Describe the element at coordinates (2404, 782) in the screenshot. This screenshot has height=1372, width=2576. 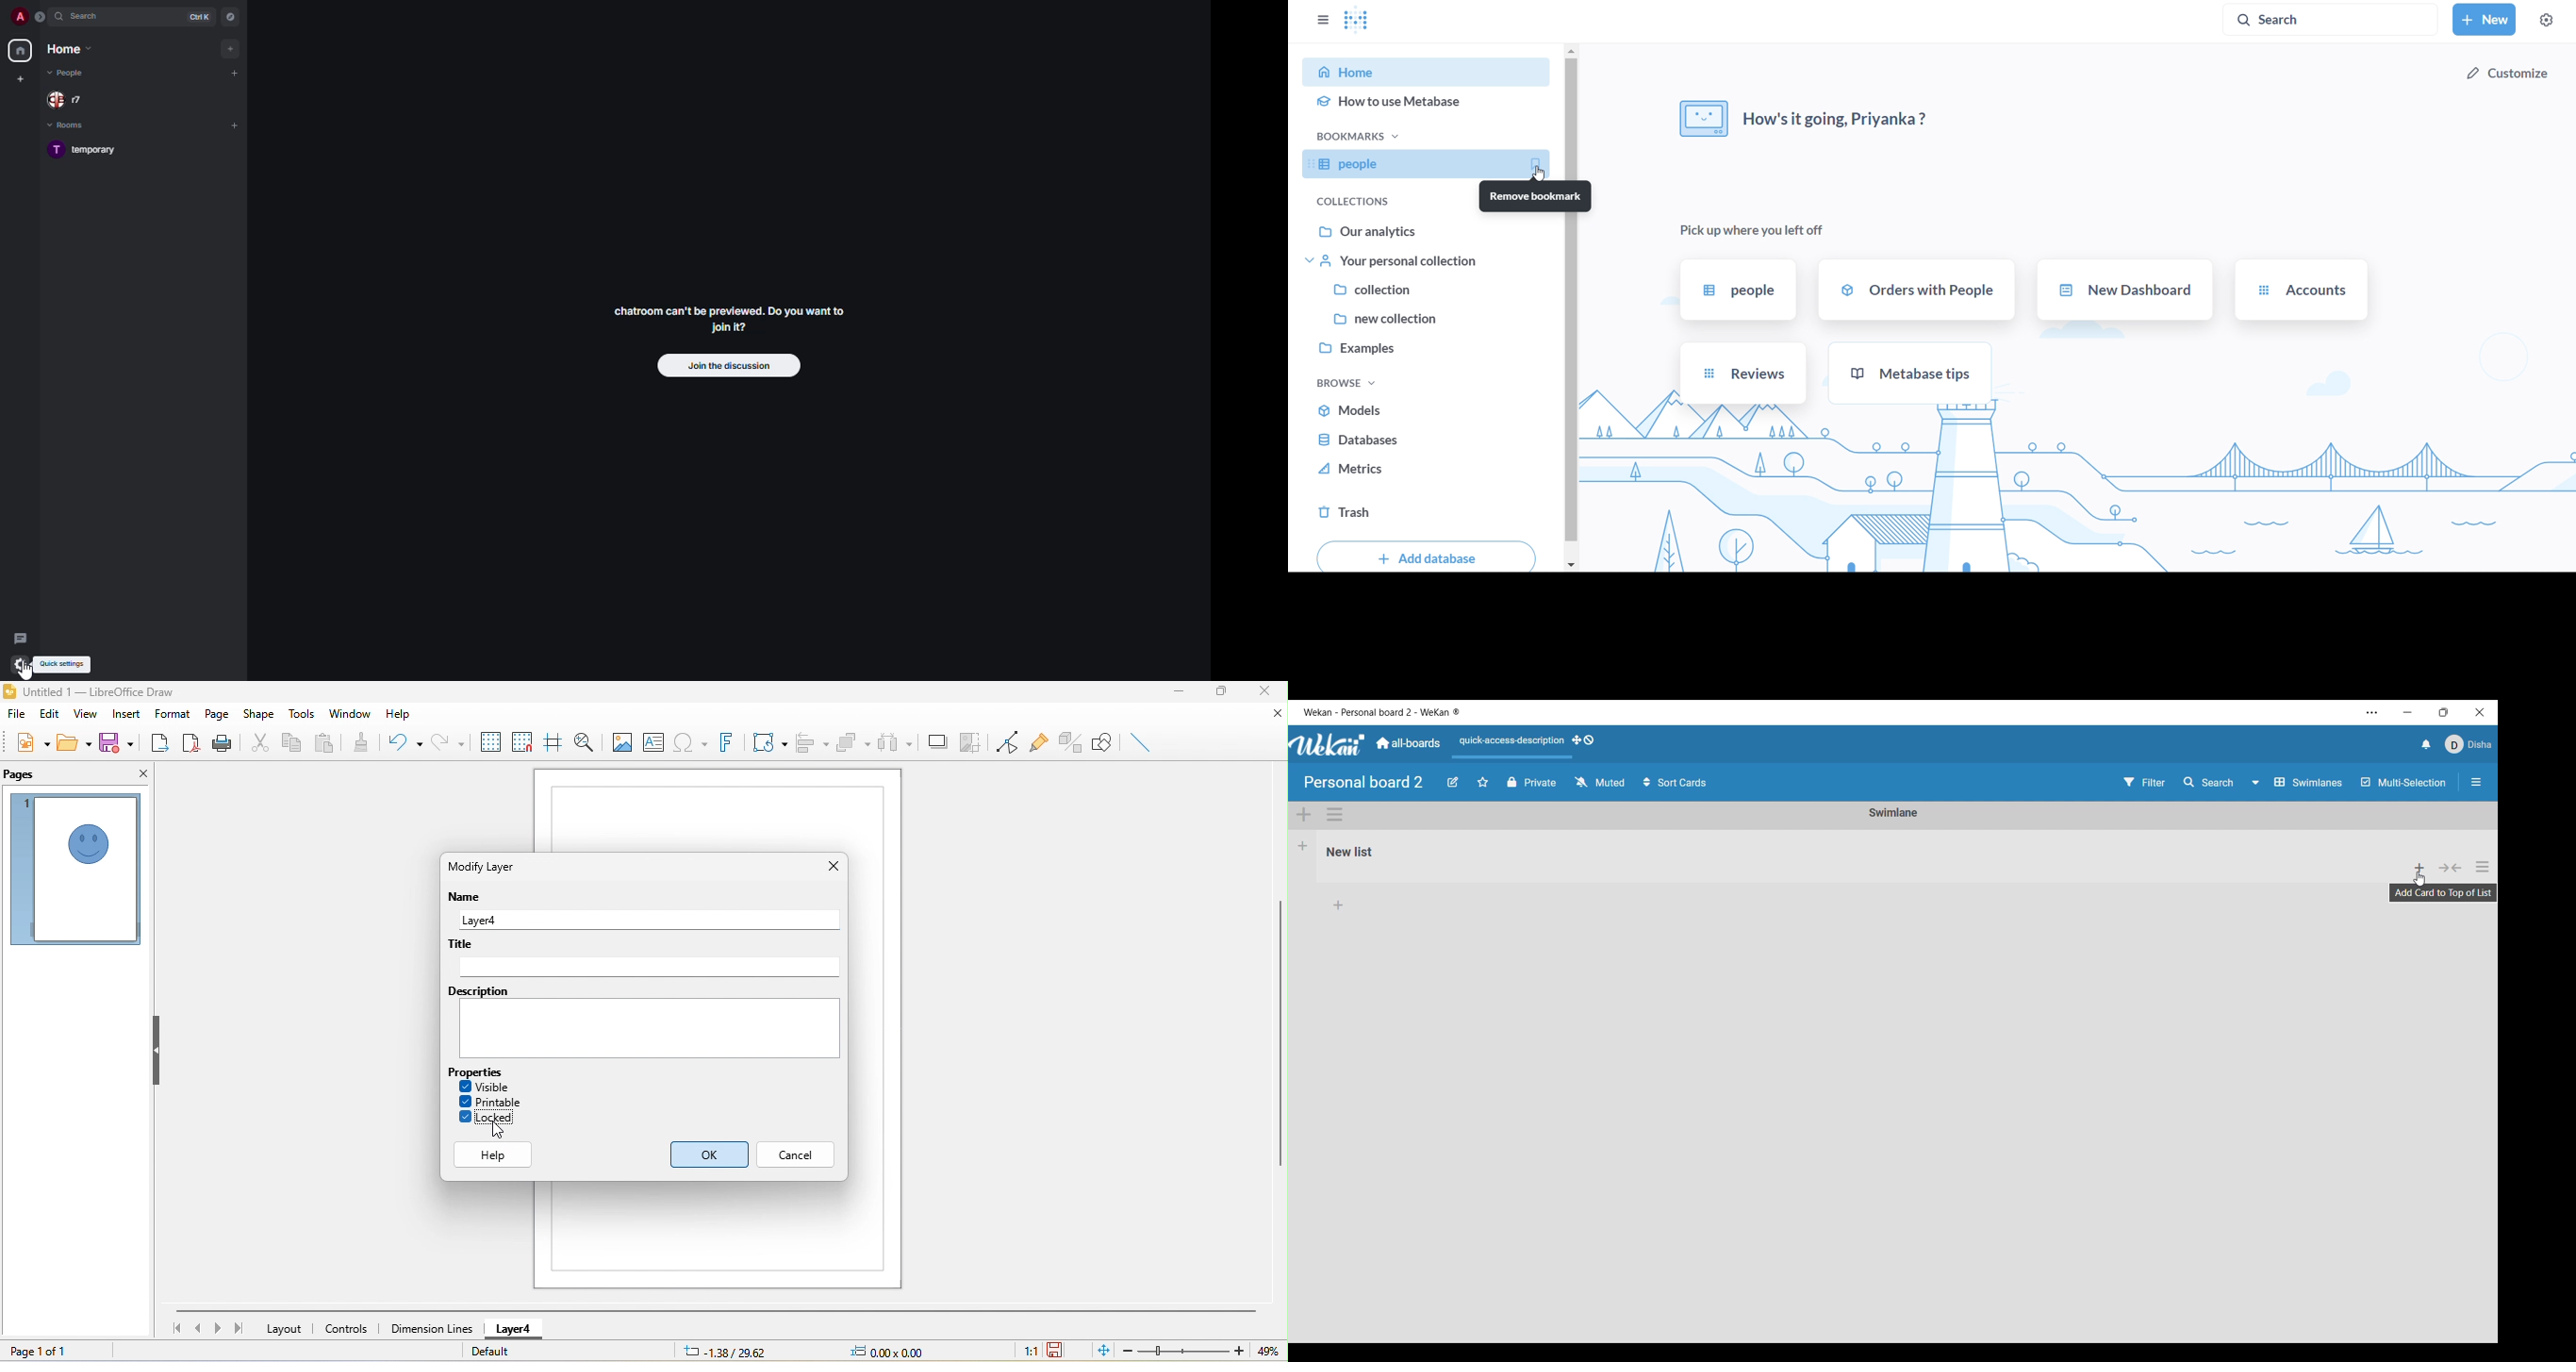
I see `Toggle for Multi-selection` at that location.